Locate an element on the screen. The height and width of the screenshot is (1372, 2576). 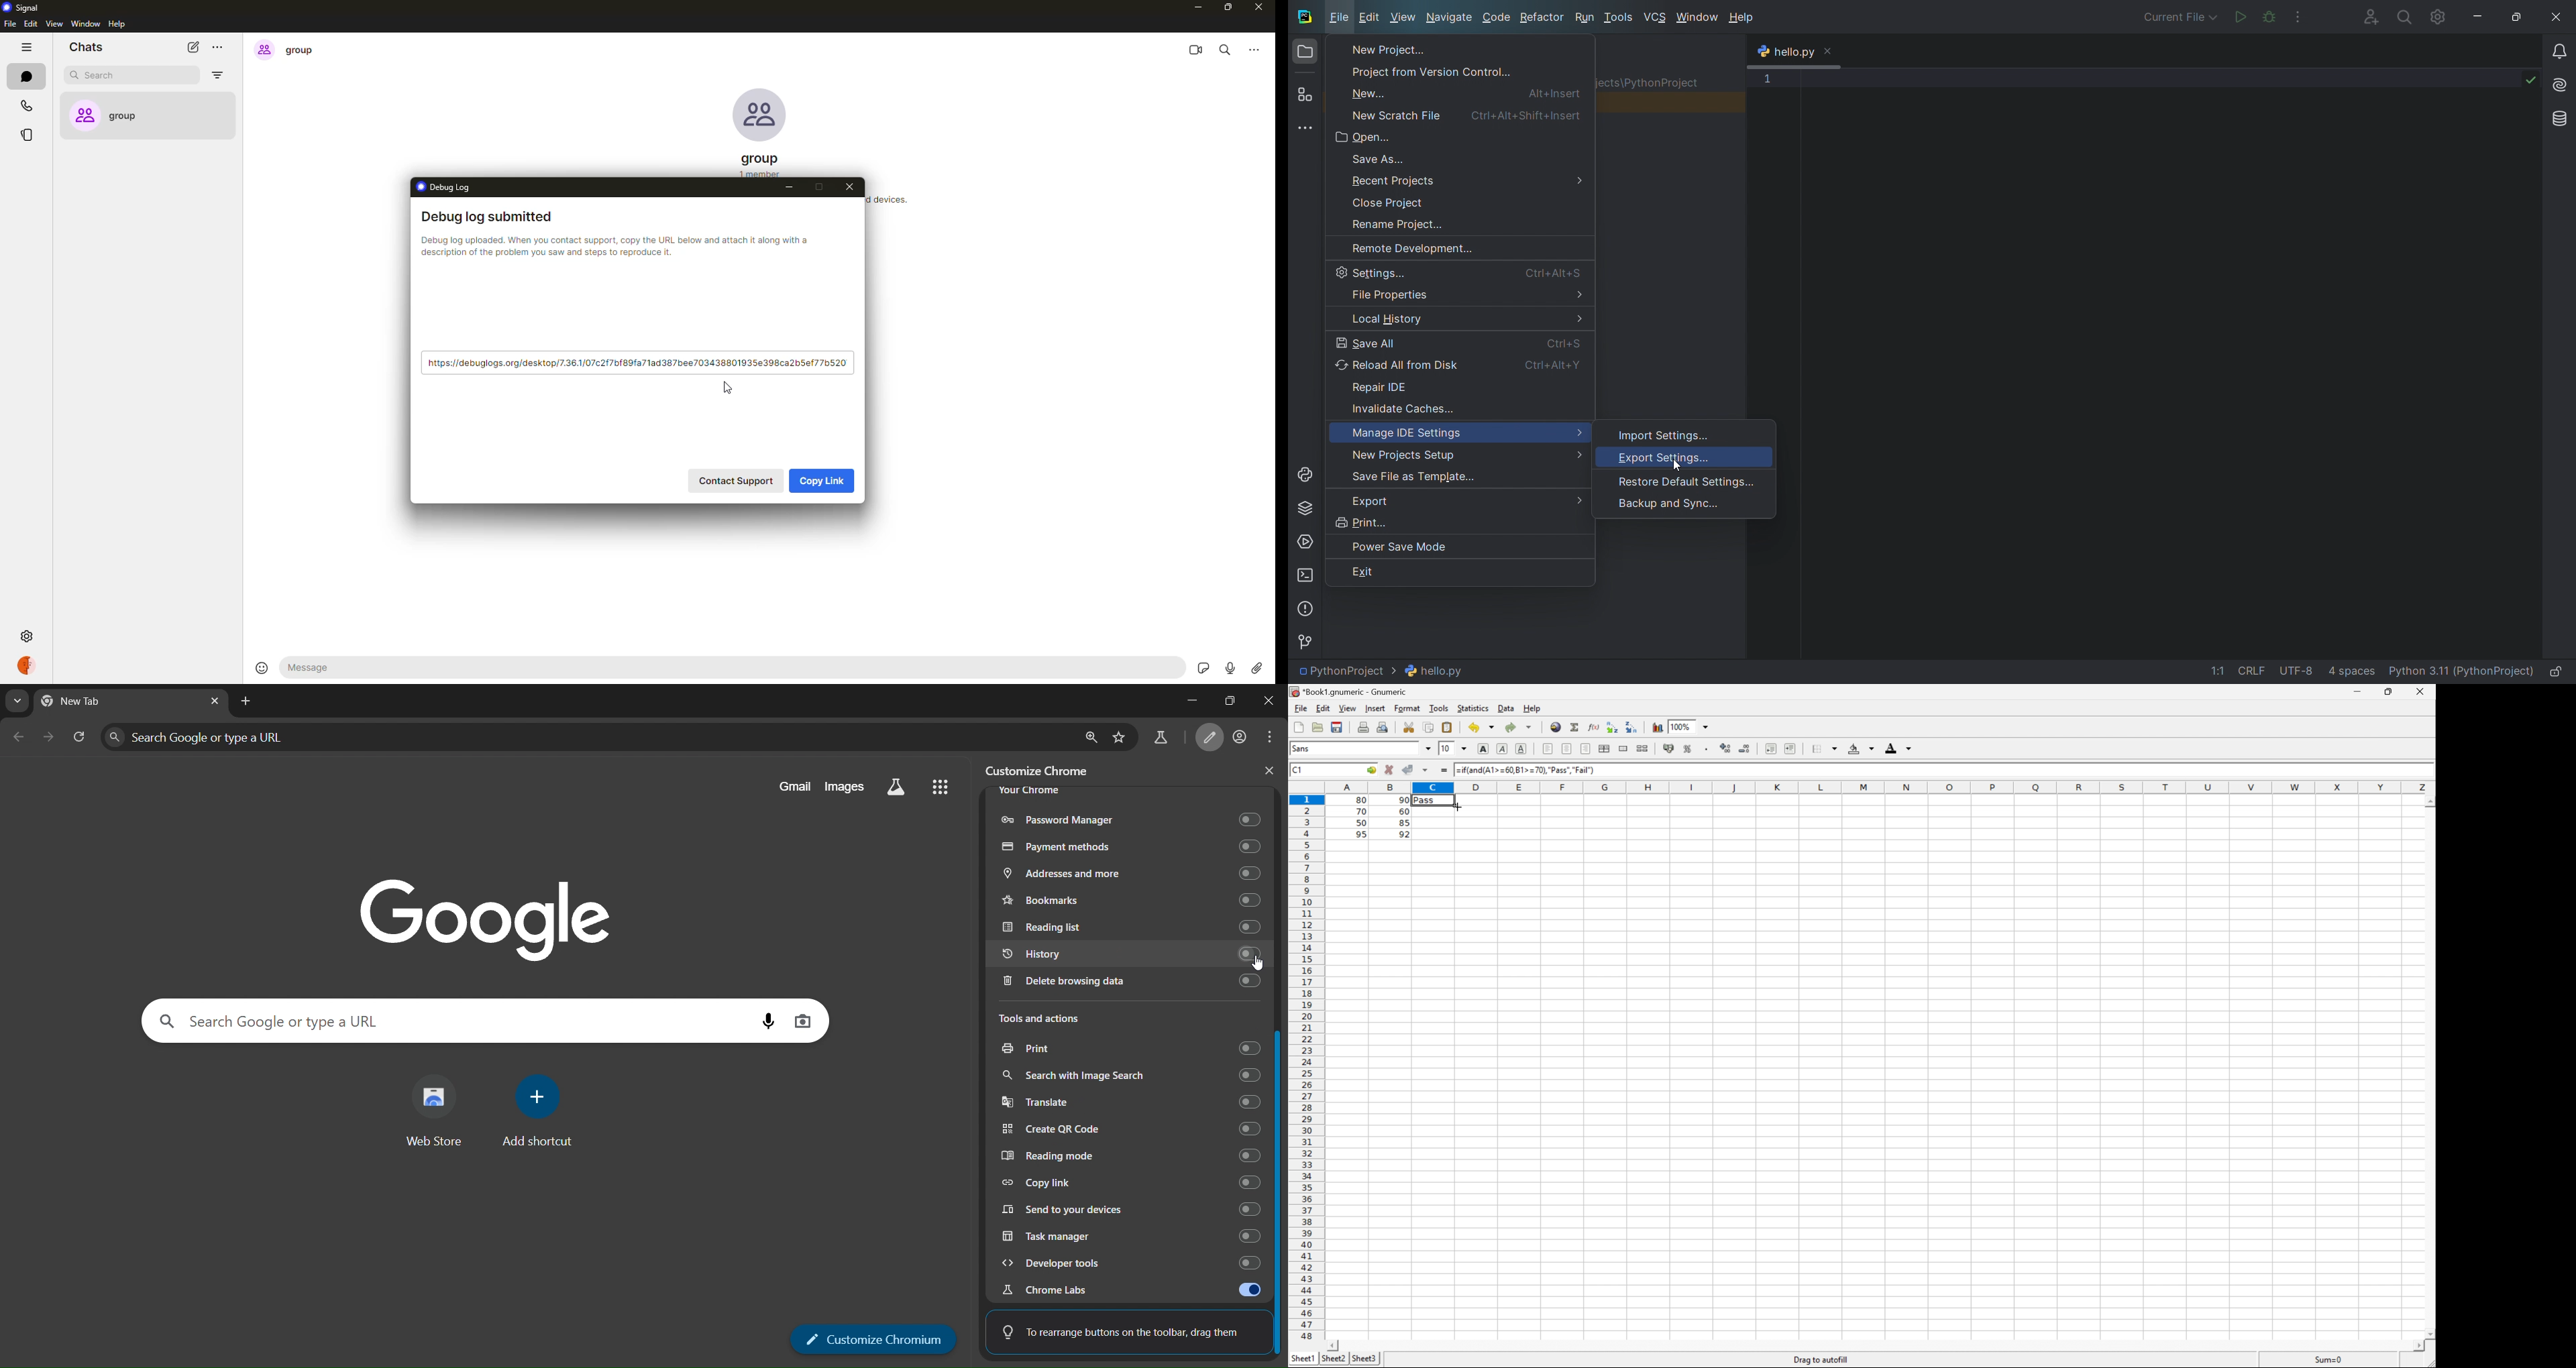
chats is located at coordinates (25, 76).